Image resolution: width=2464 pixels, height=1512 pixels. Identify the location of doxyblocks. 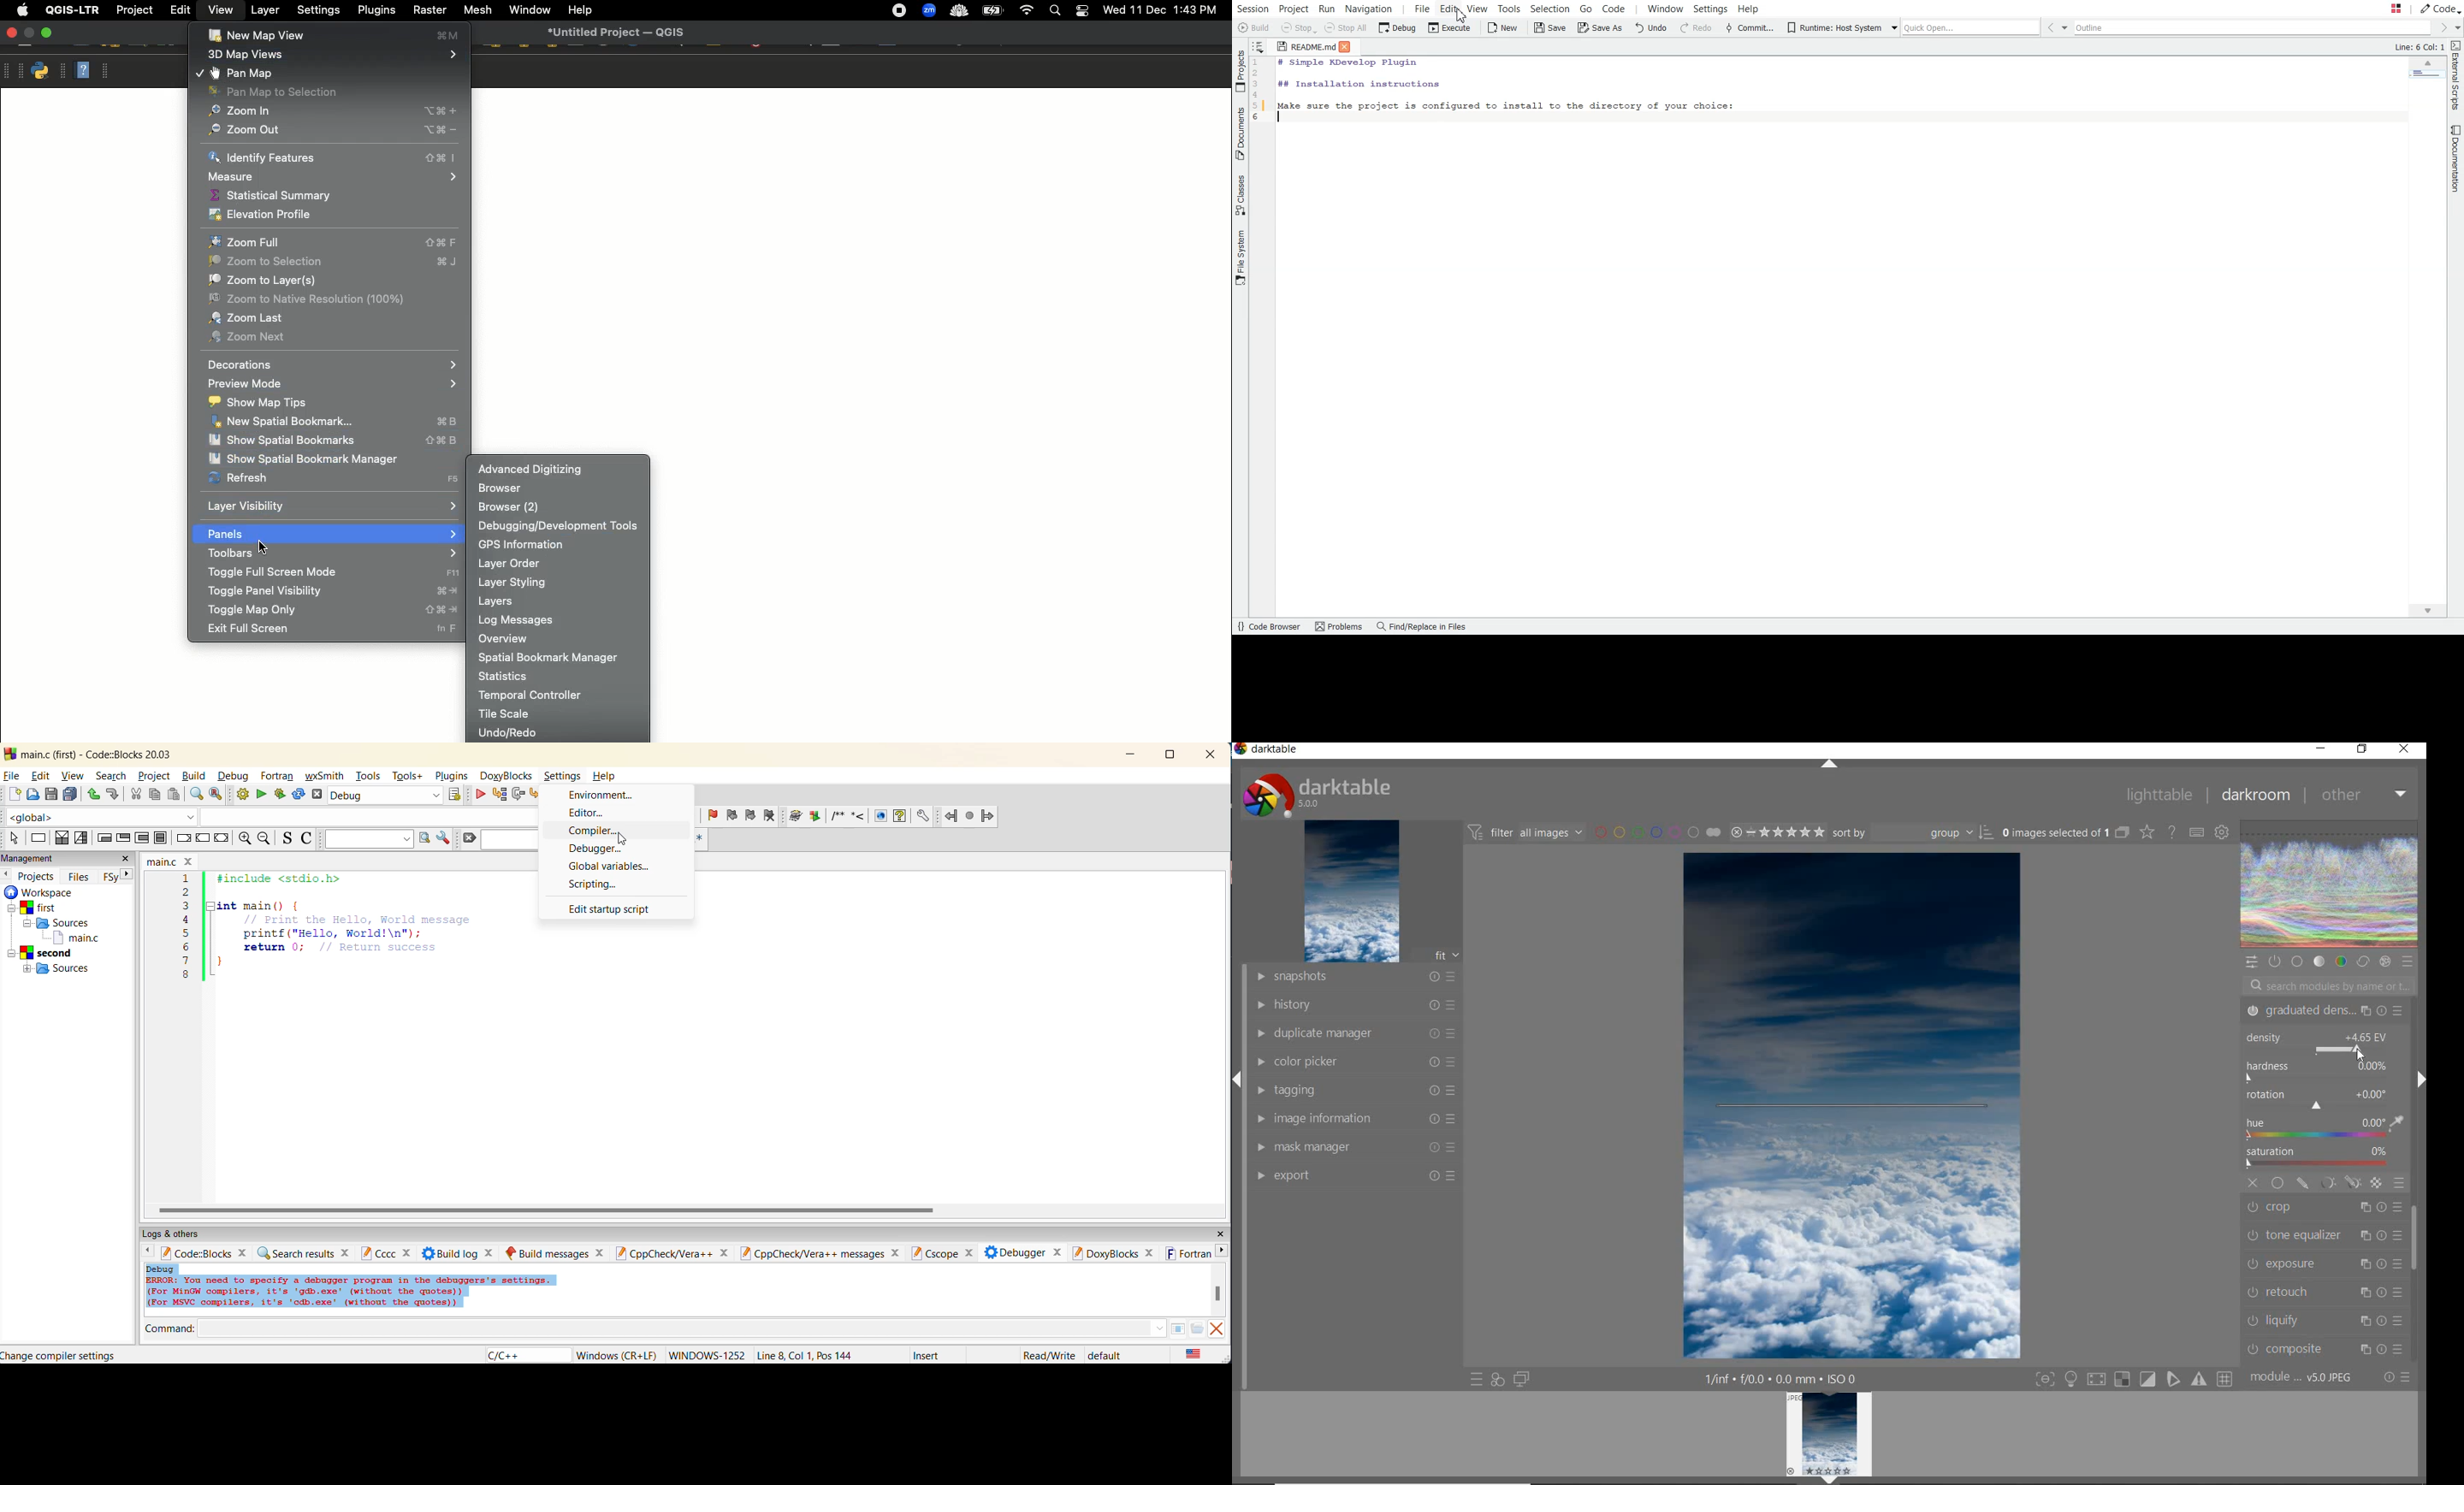
(509, 776).